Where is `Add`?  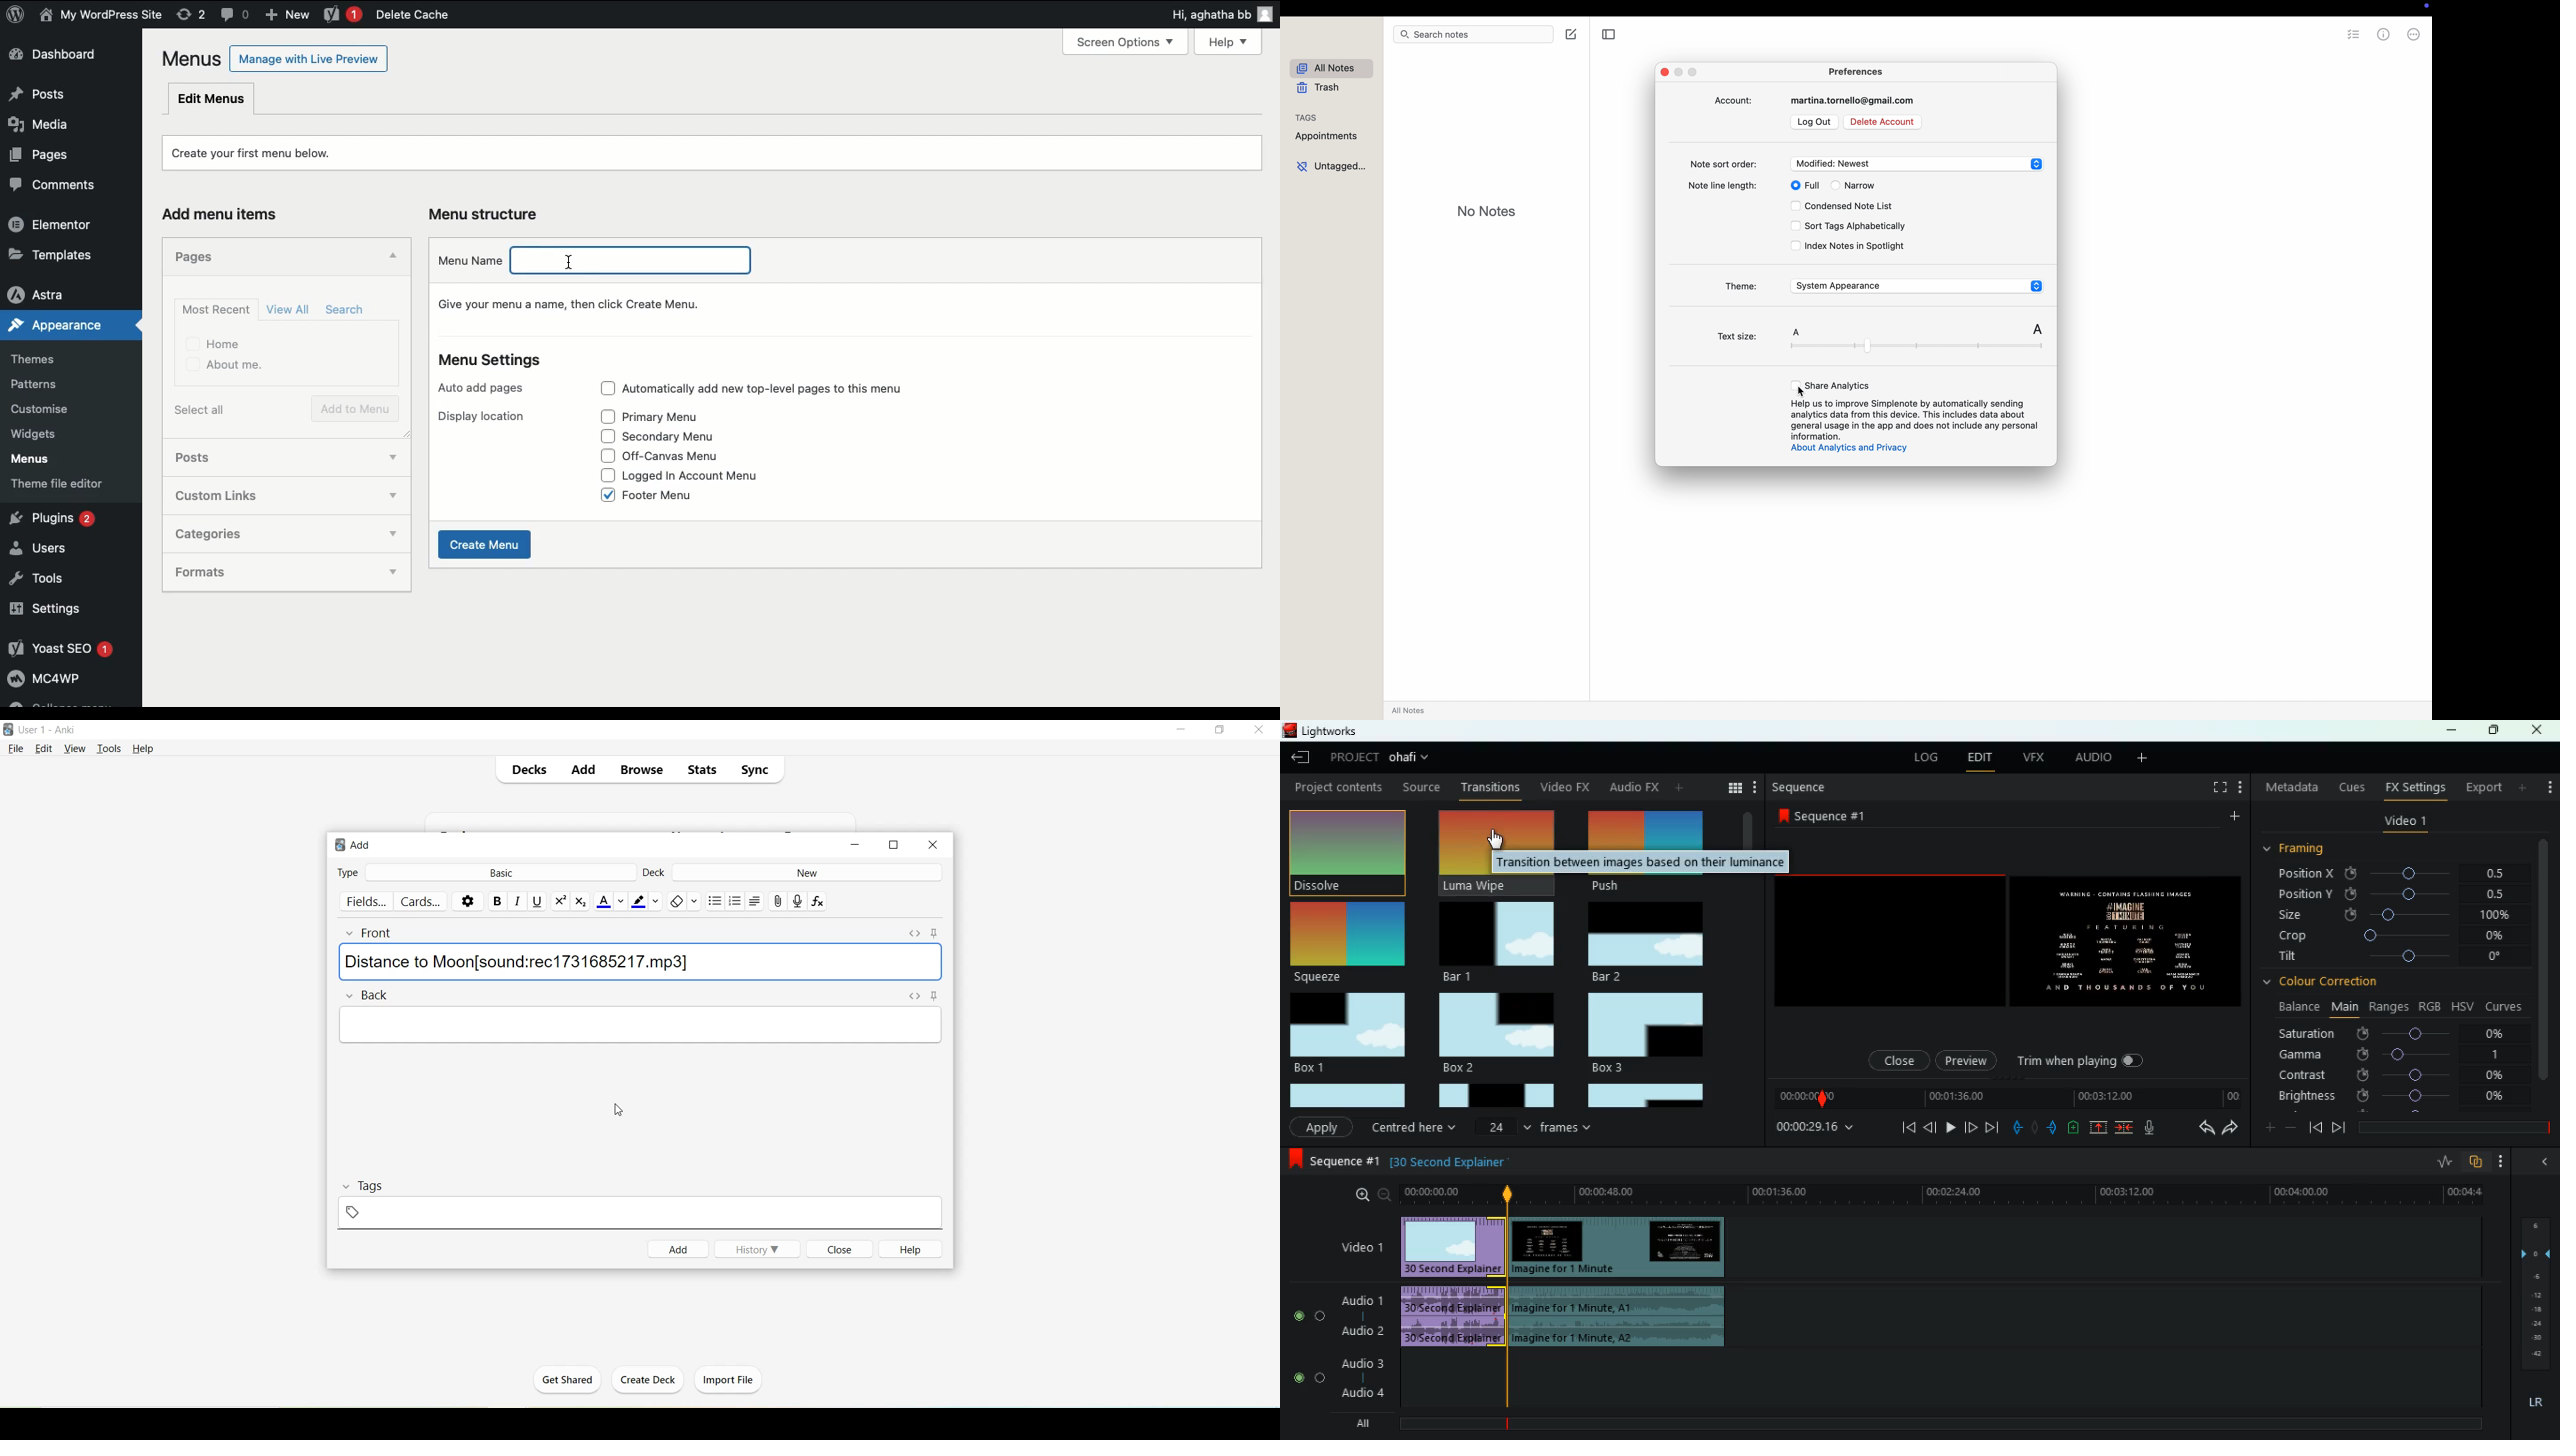 Add is located at coordinates (679, 1249).